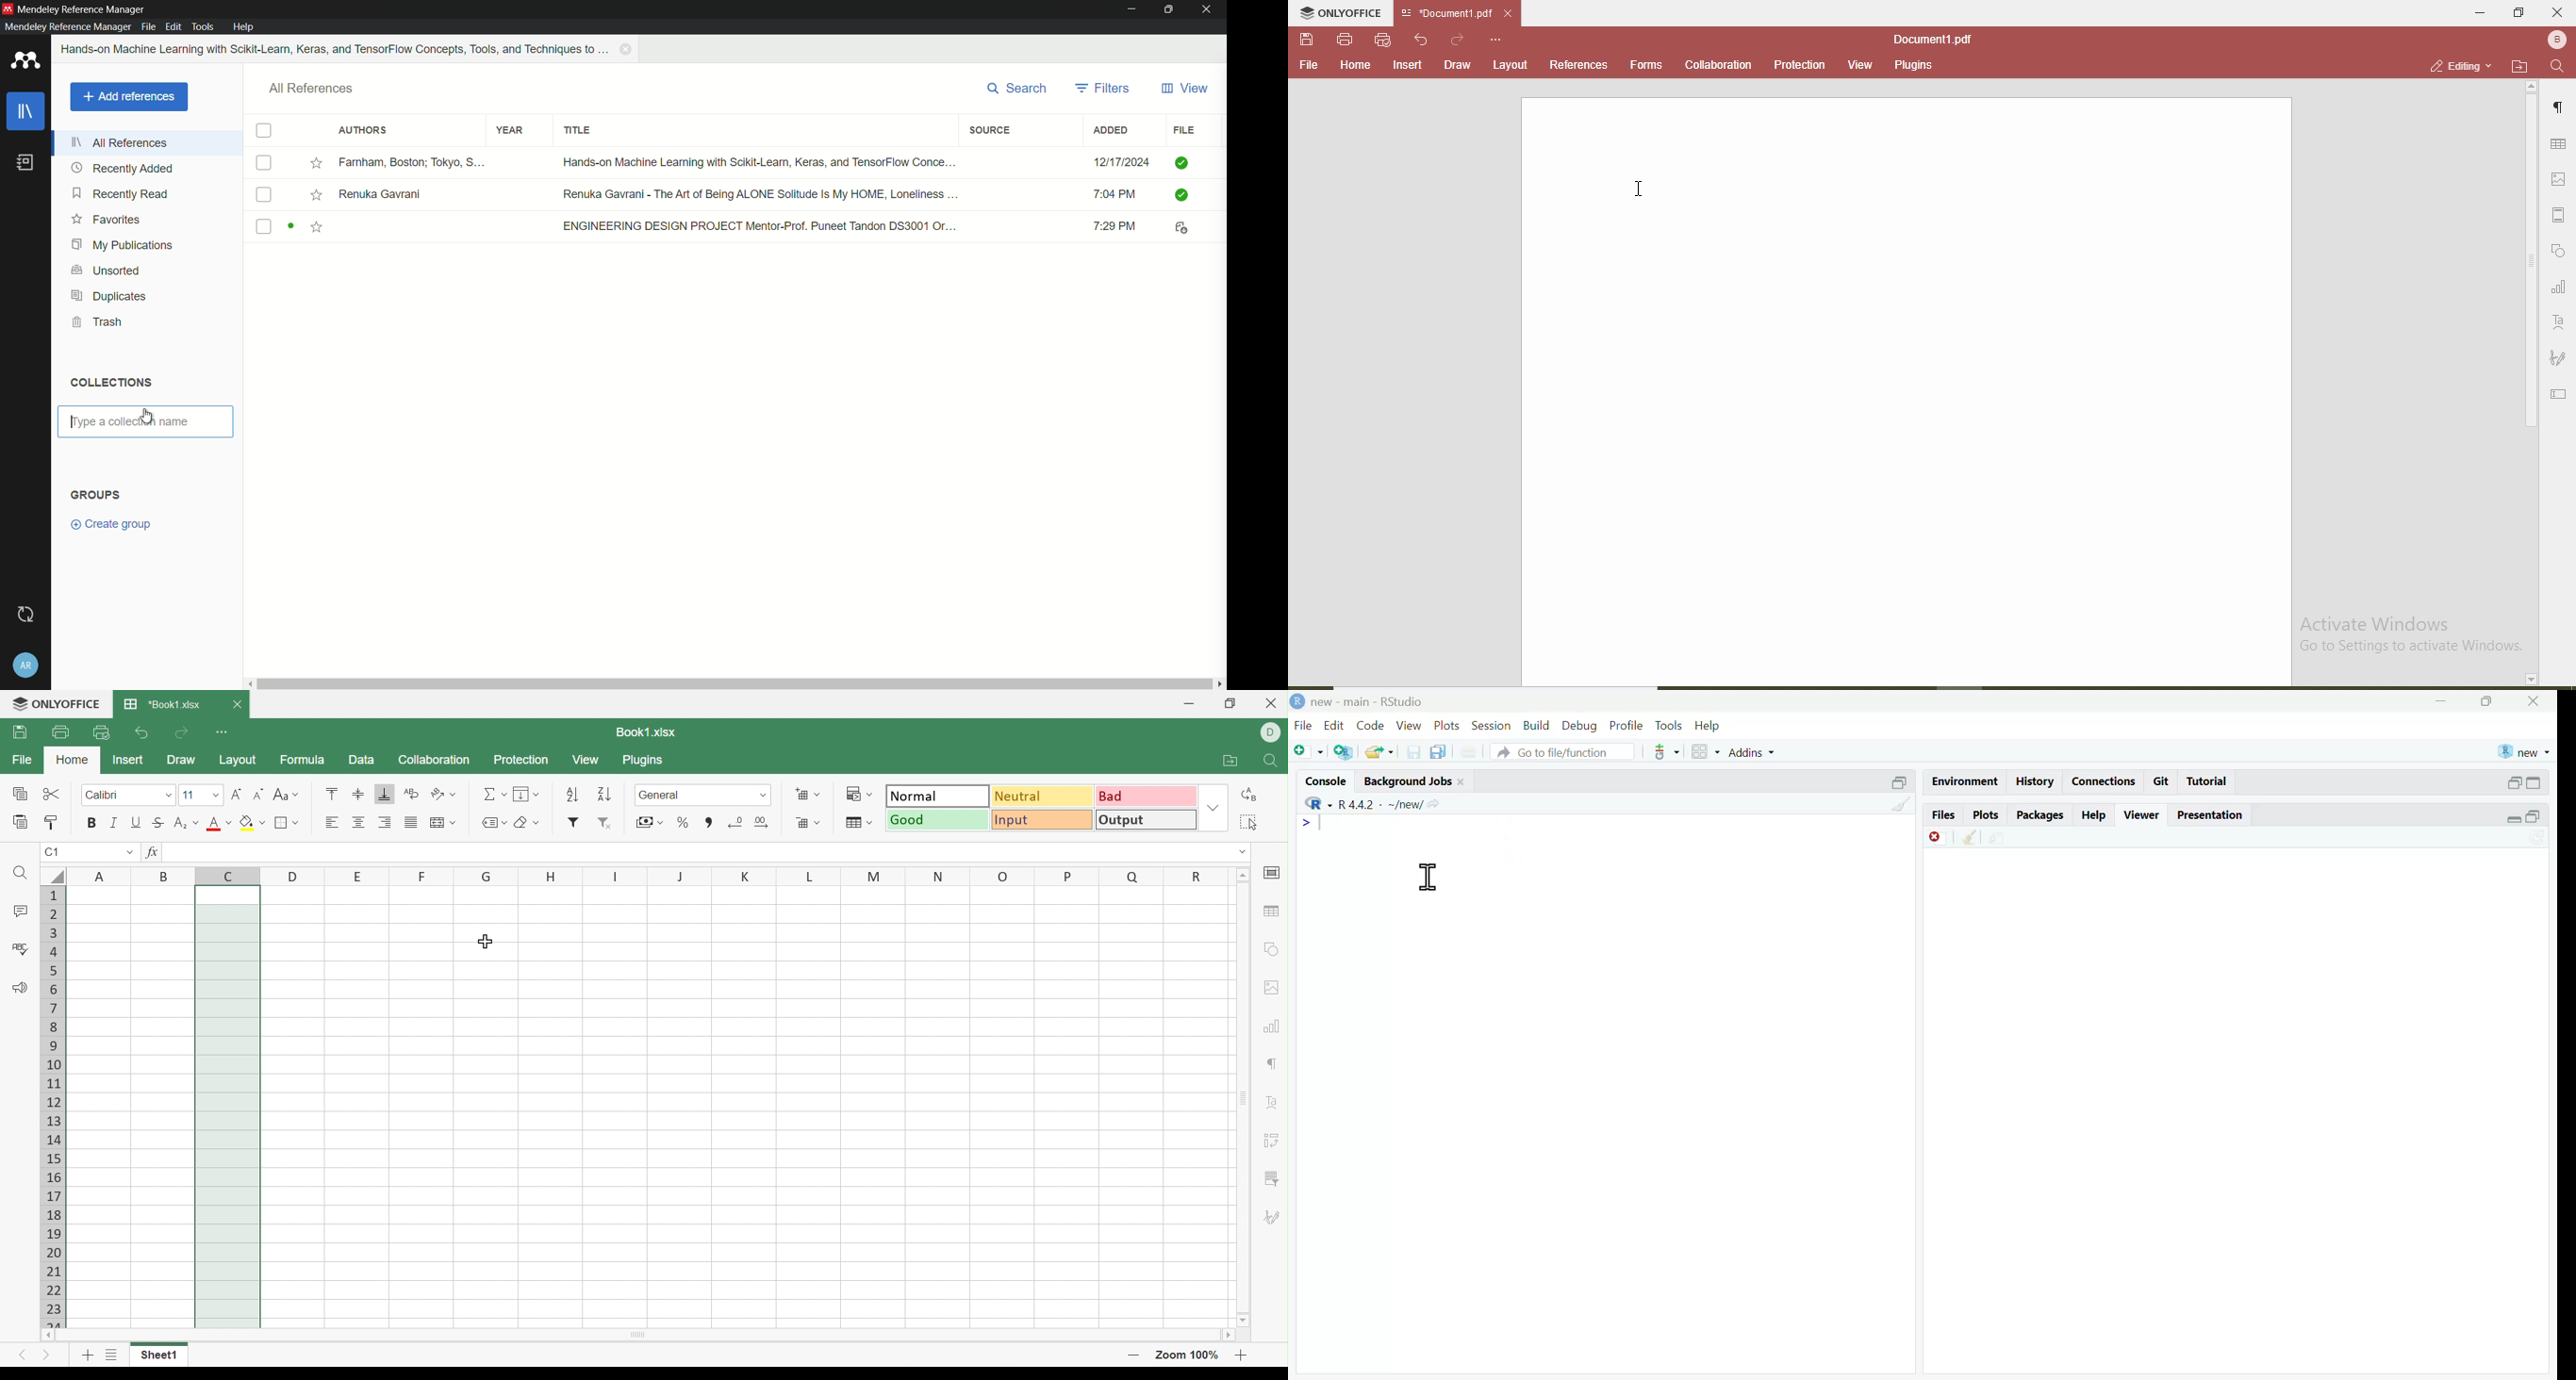  Describe the element at coordinates (336, 49) in the screenshot. I see `book name` at that location.